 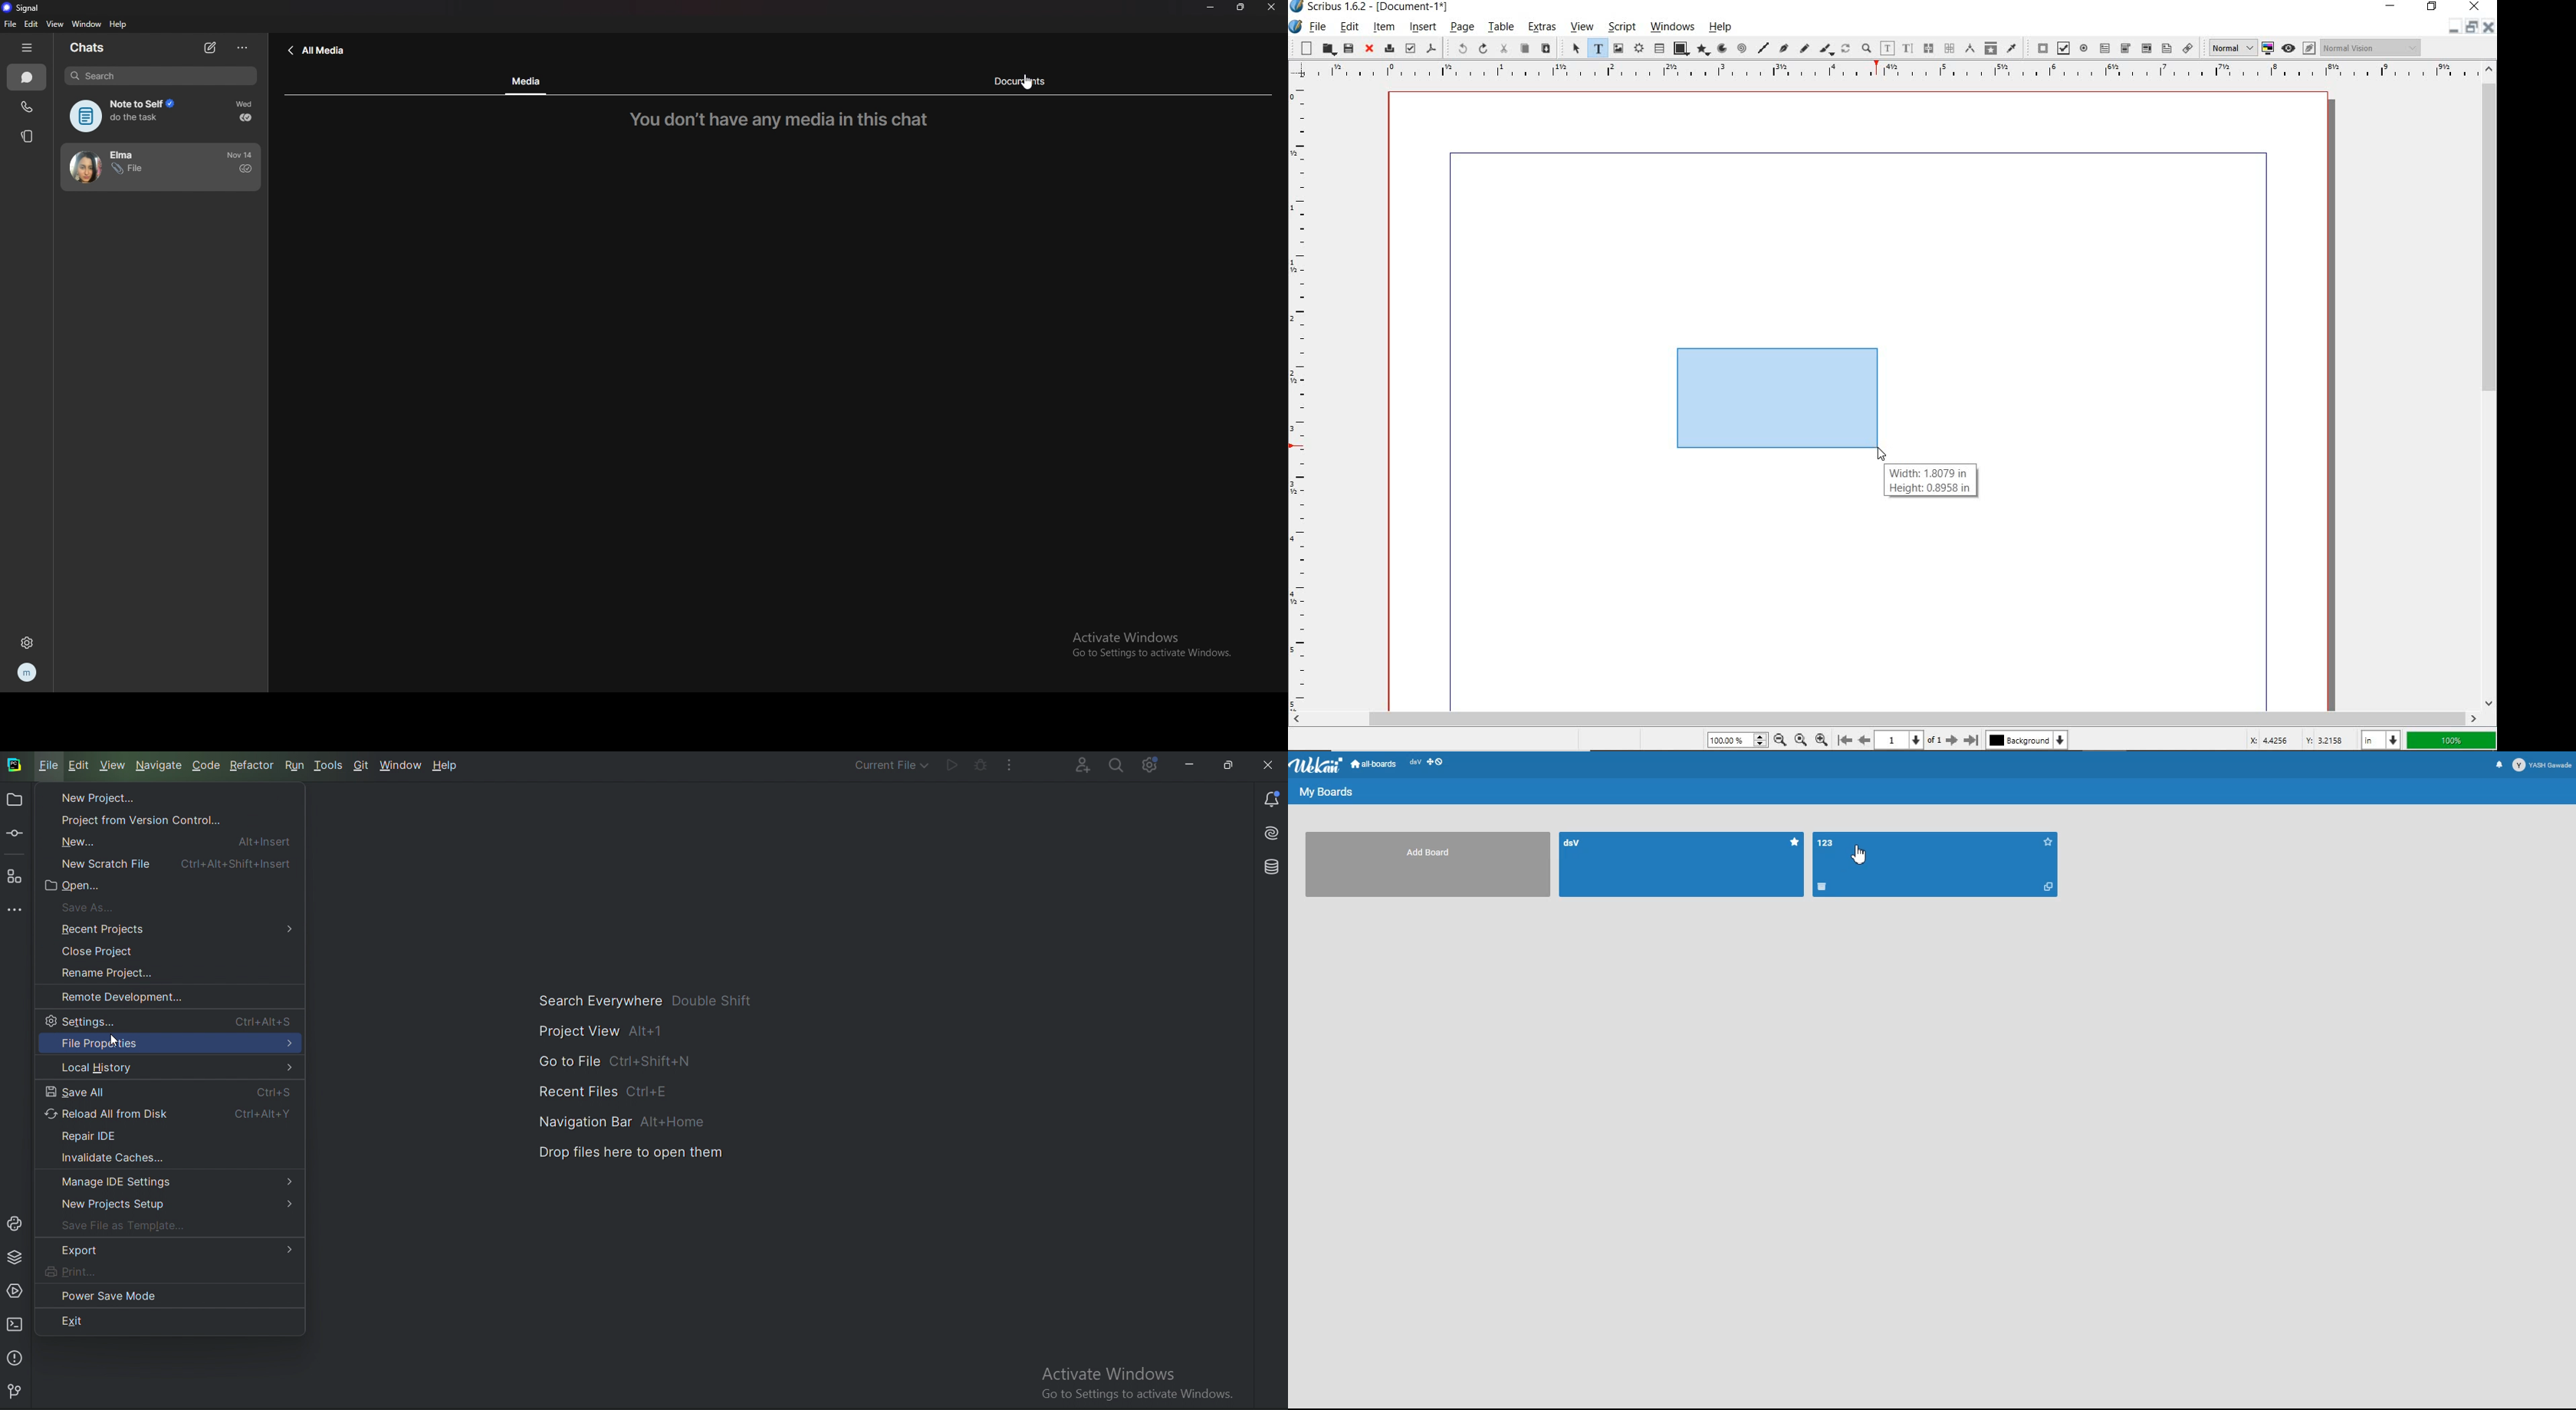 What do you see at coordinates (28, 7) in the screenshot?
I see `signal` at bounding box center [28, 7].